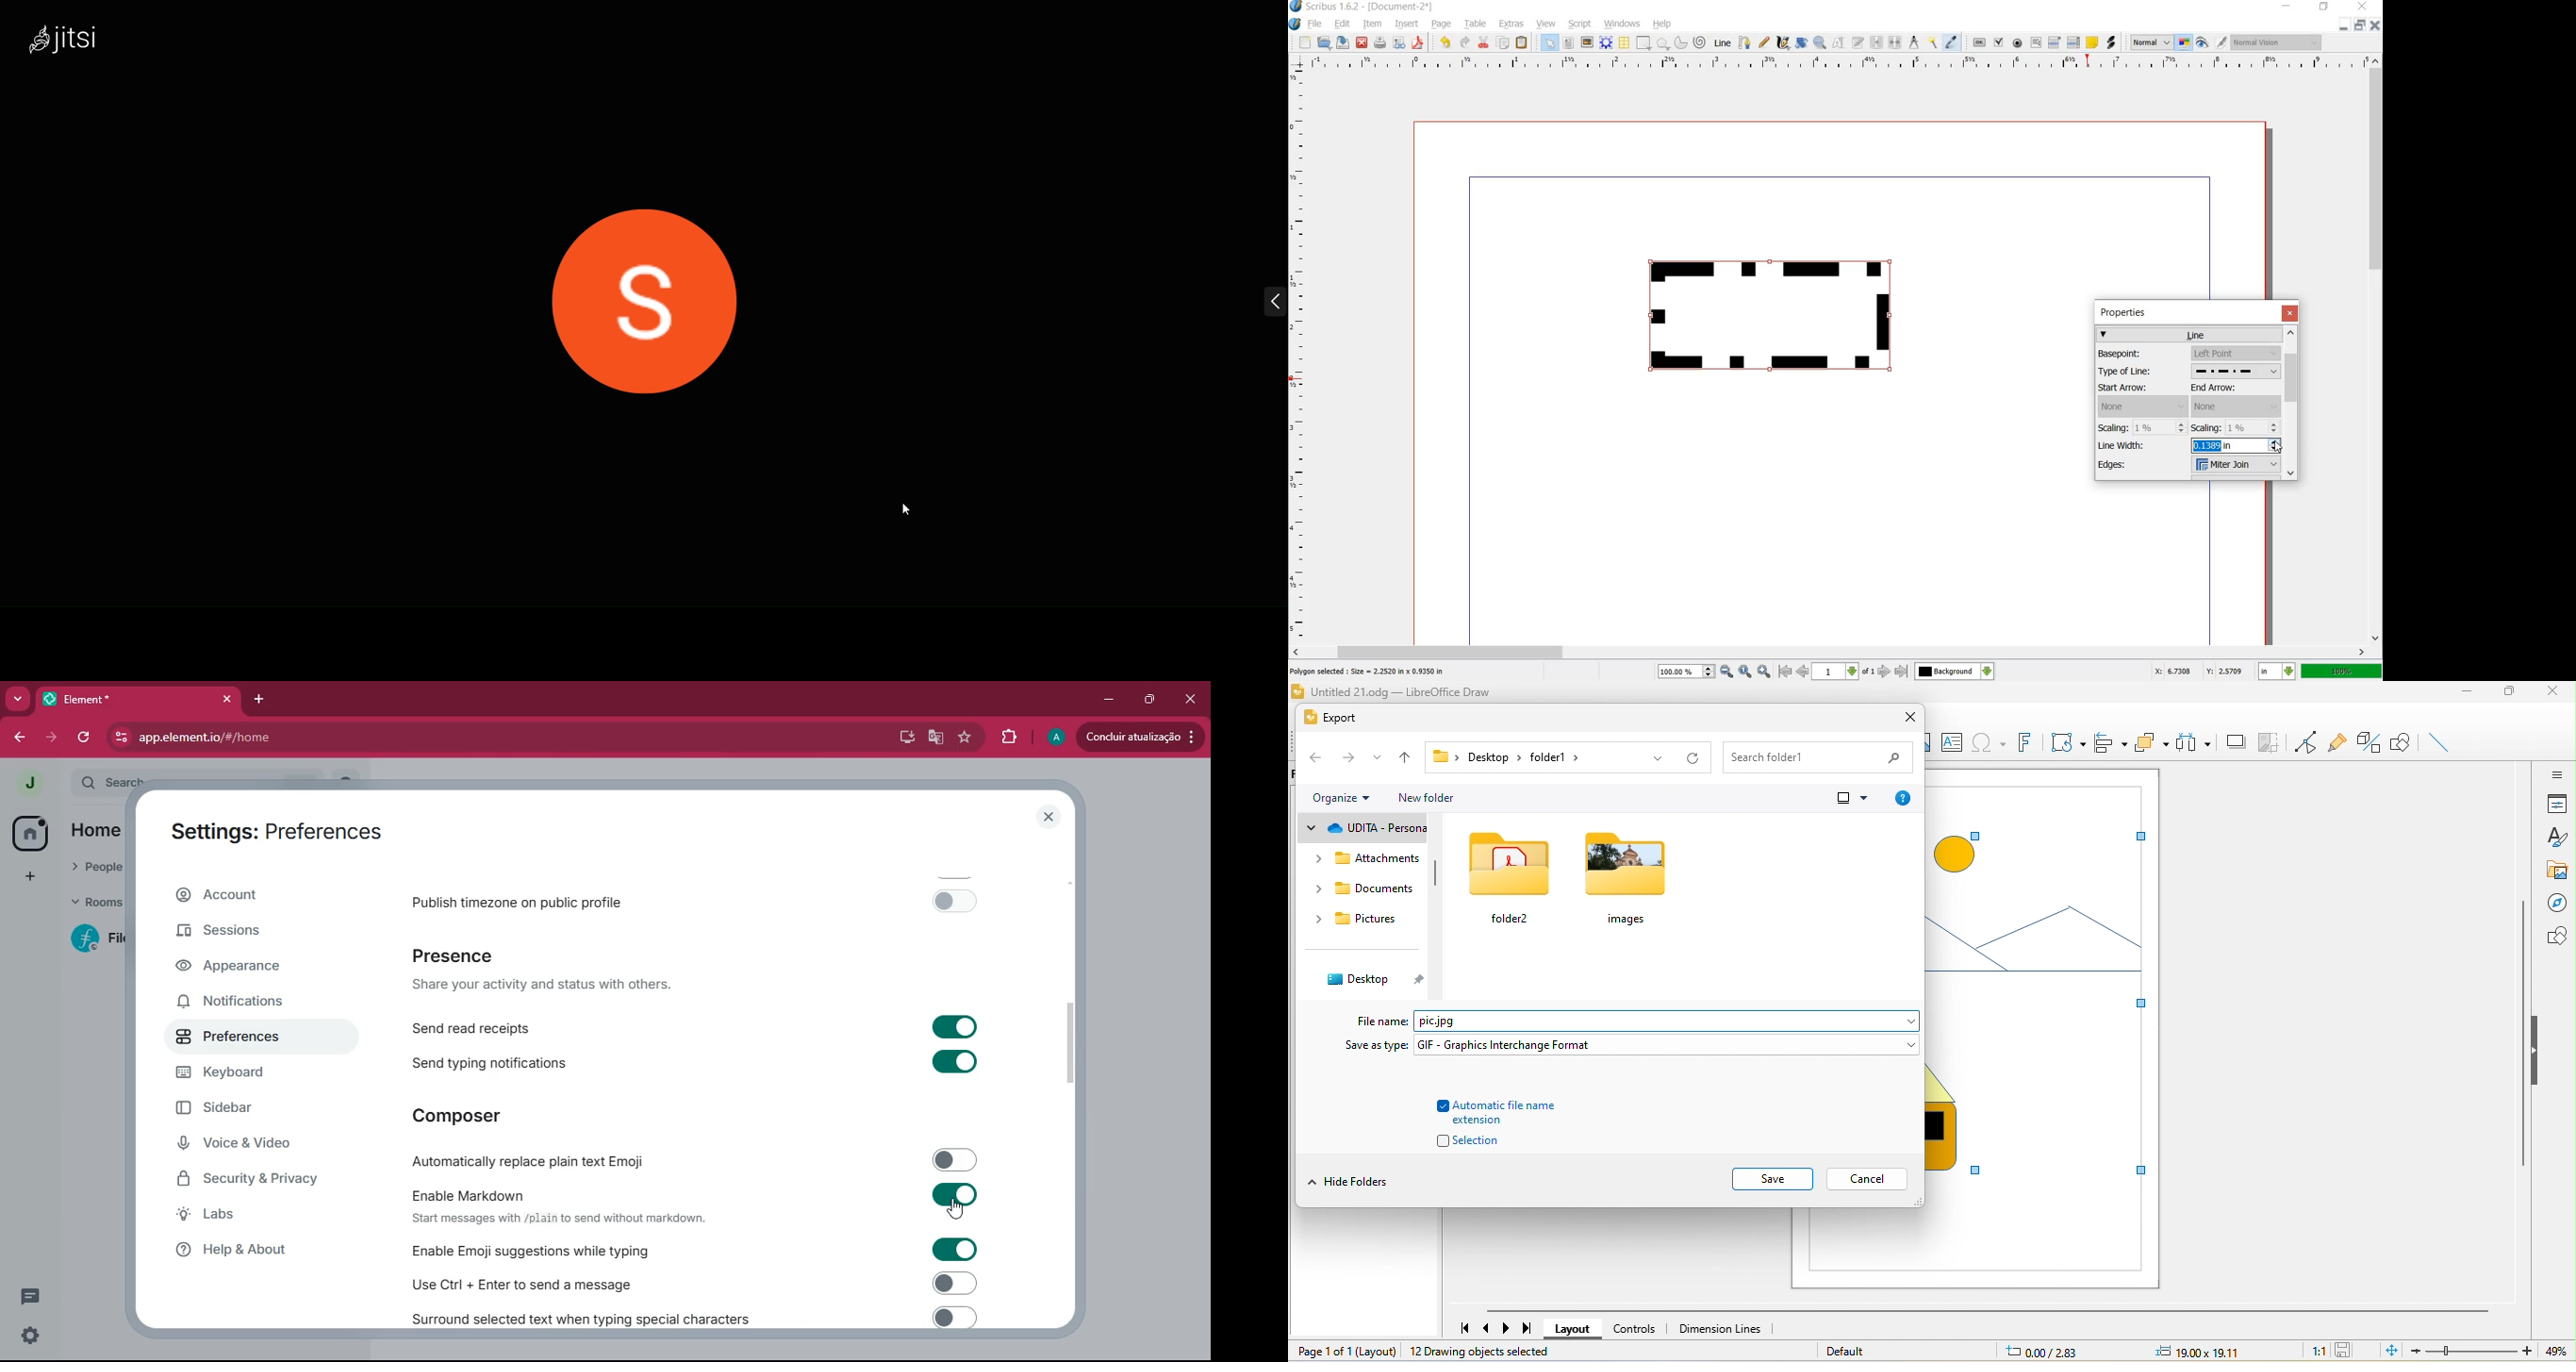 The width and height of the screenshot is (2576, 1372). I want to click on account, so click(246, 898).